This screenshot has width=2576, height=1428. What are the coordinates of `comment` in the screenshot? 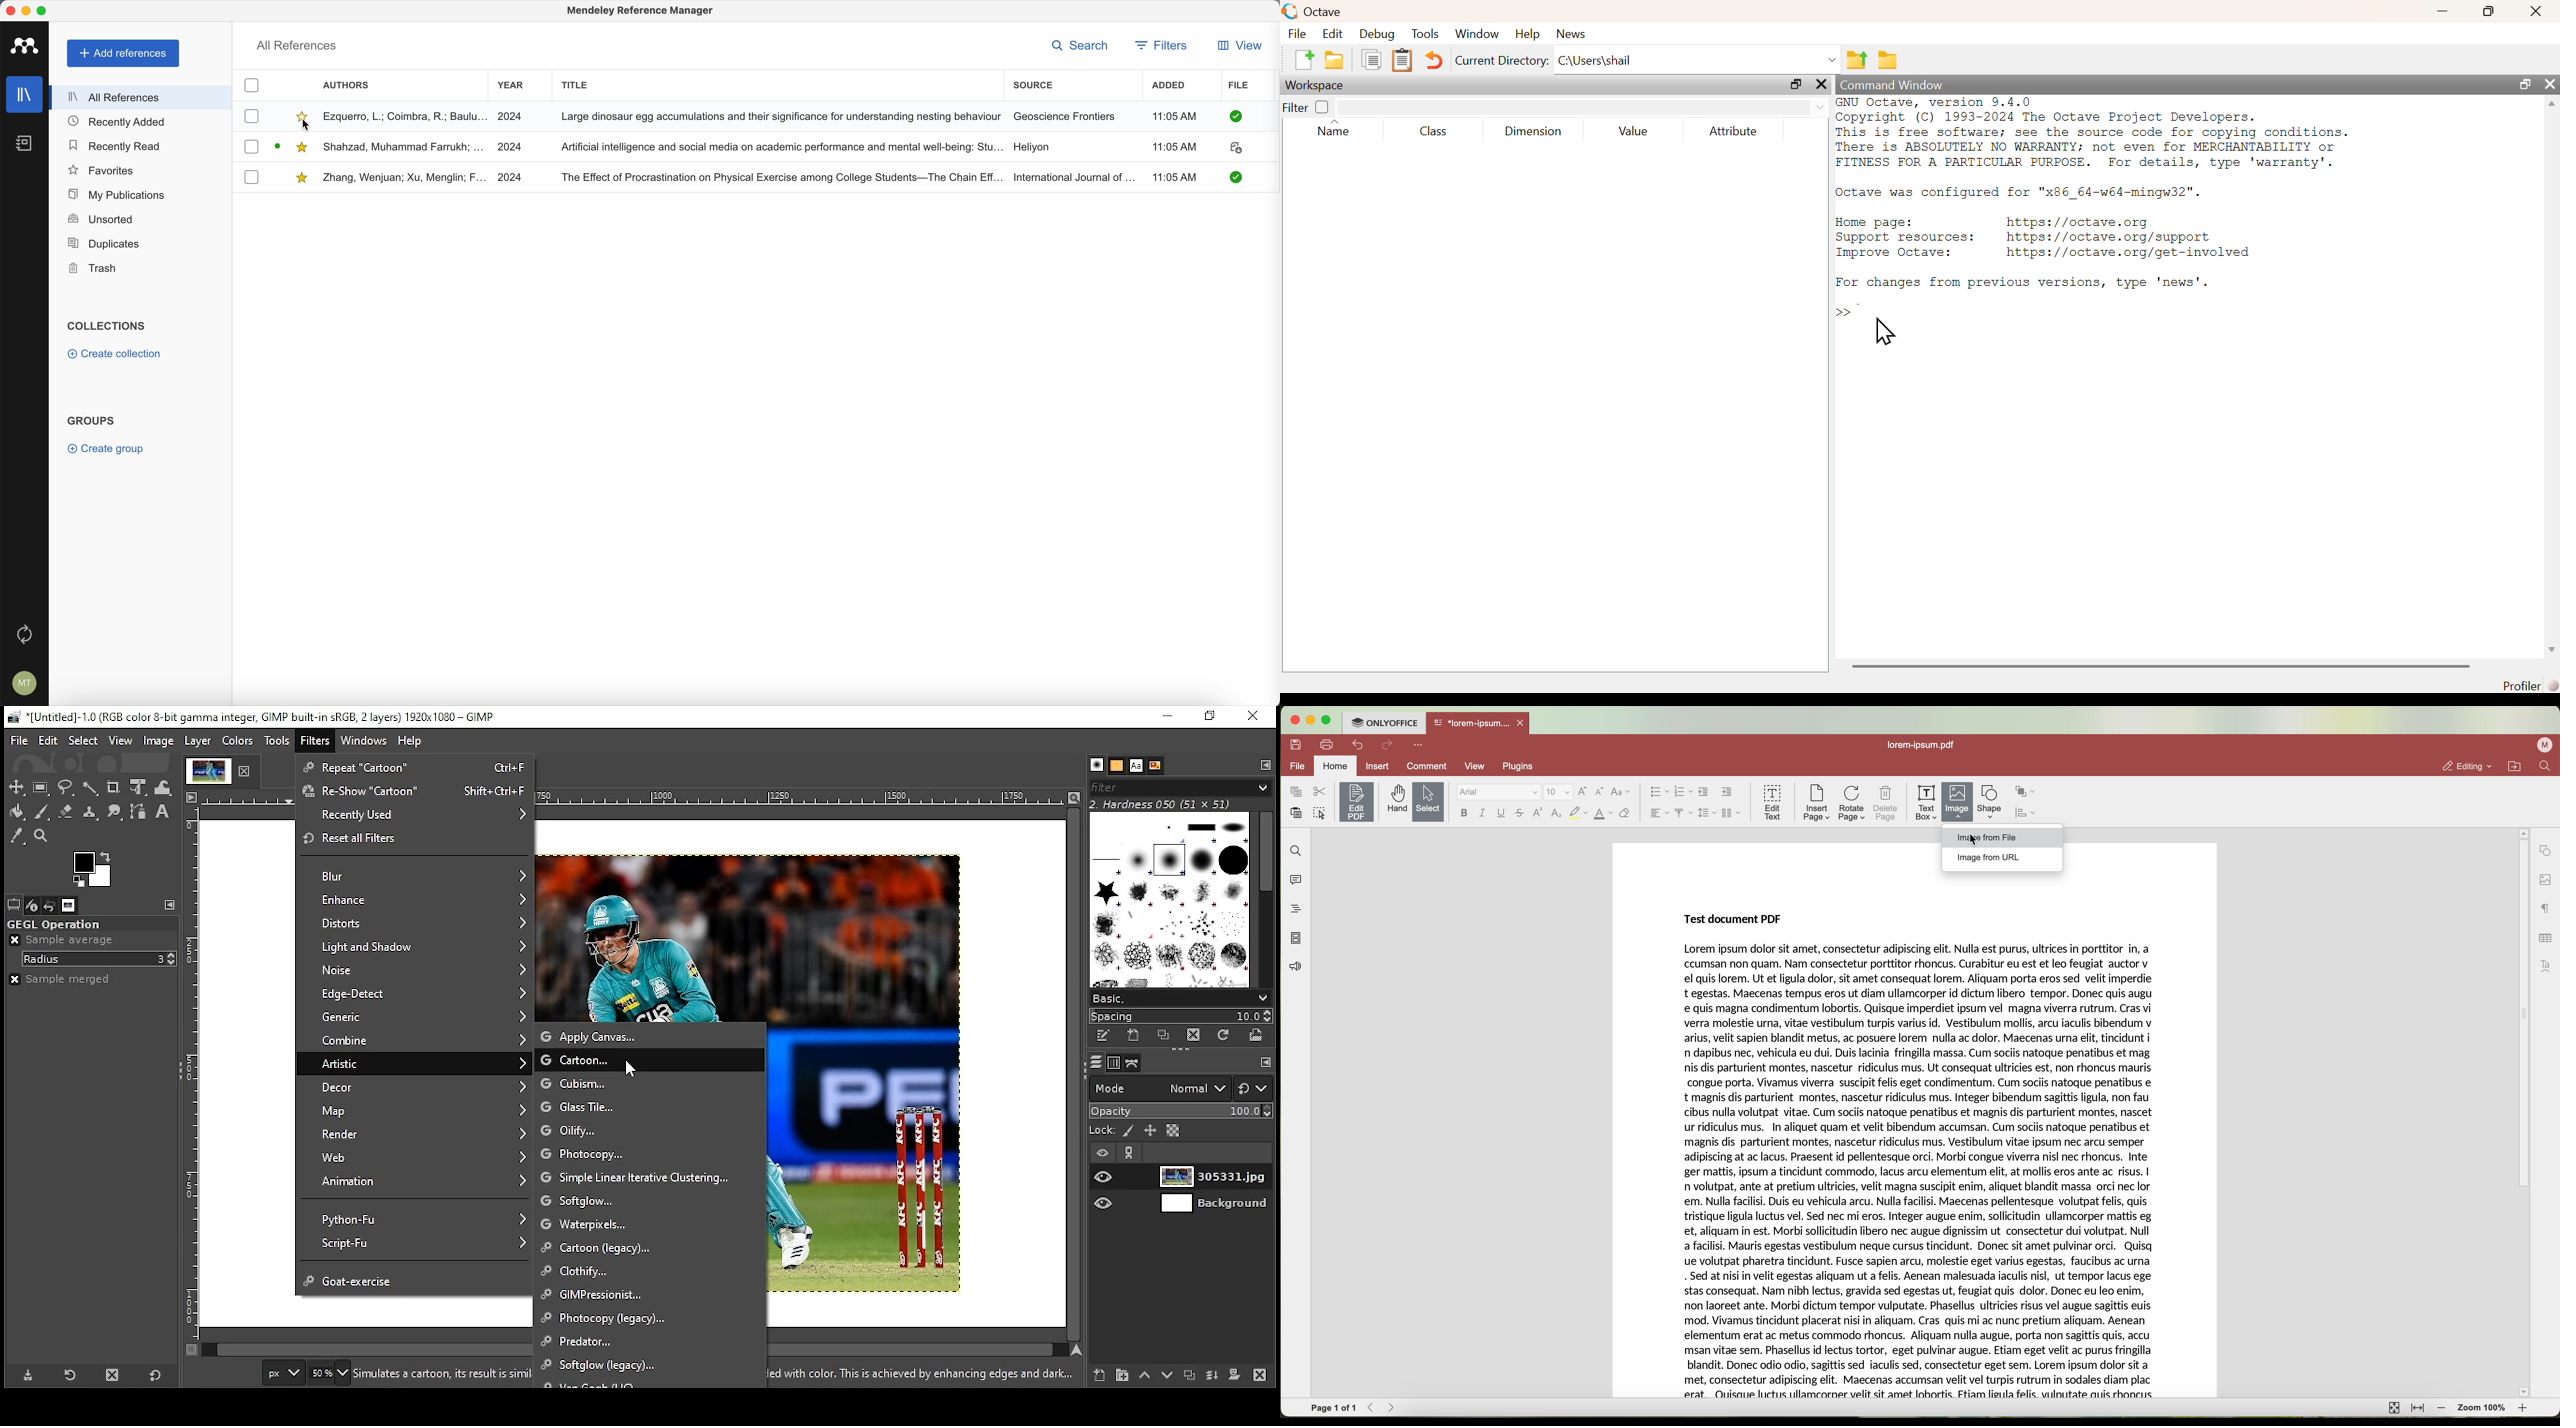 It's located at (1429, 768).